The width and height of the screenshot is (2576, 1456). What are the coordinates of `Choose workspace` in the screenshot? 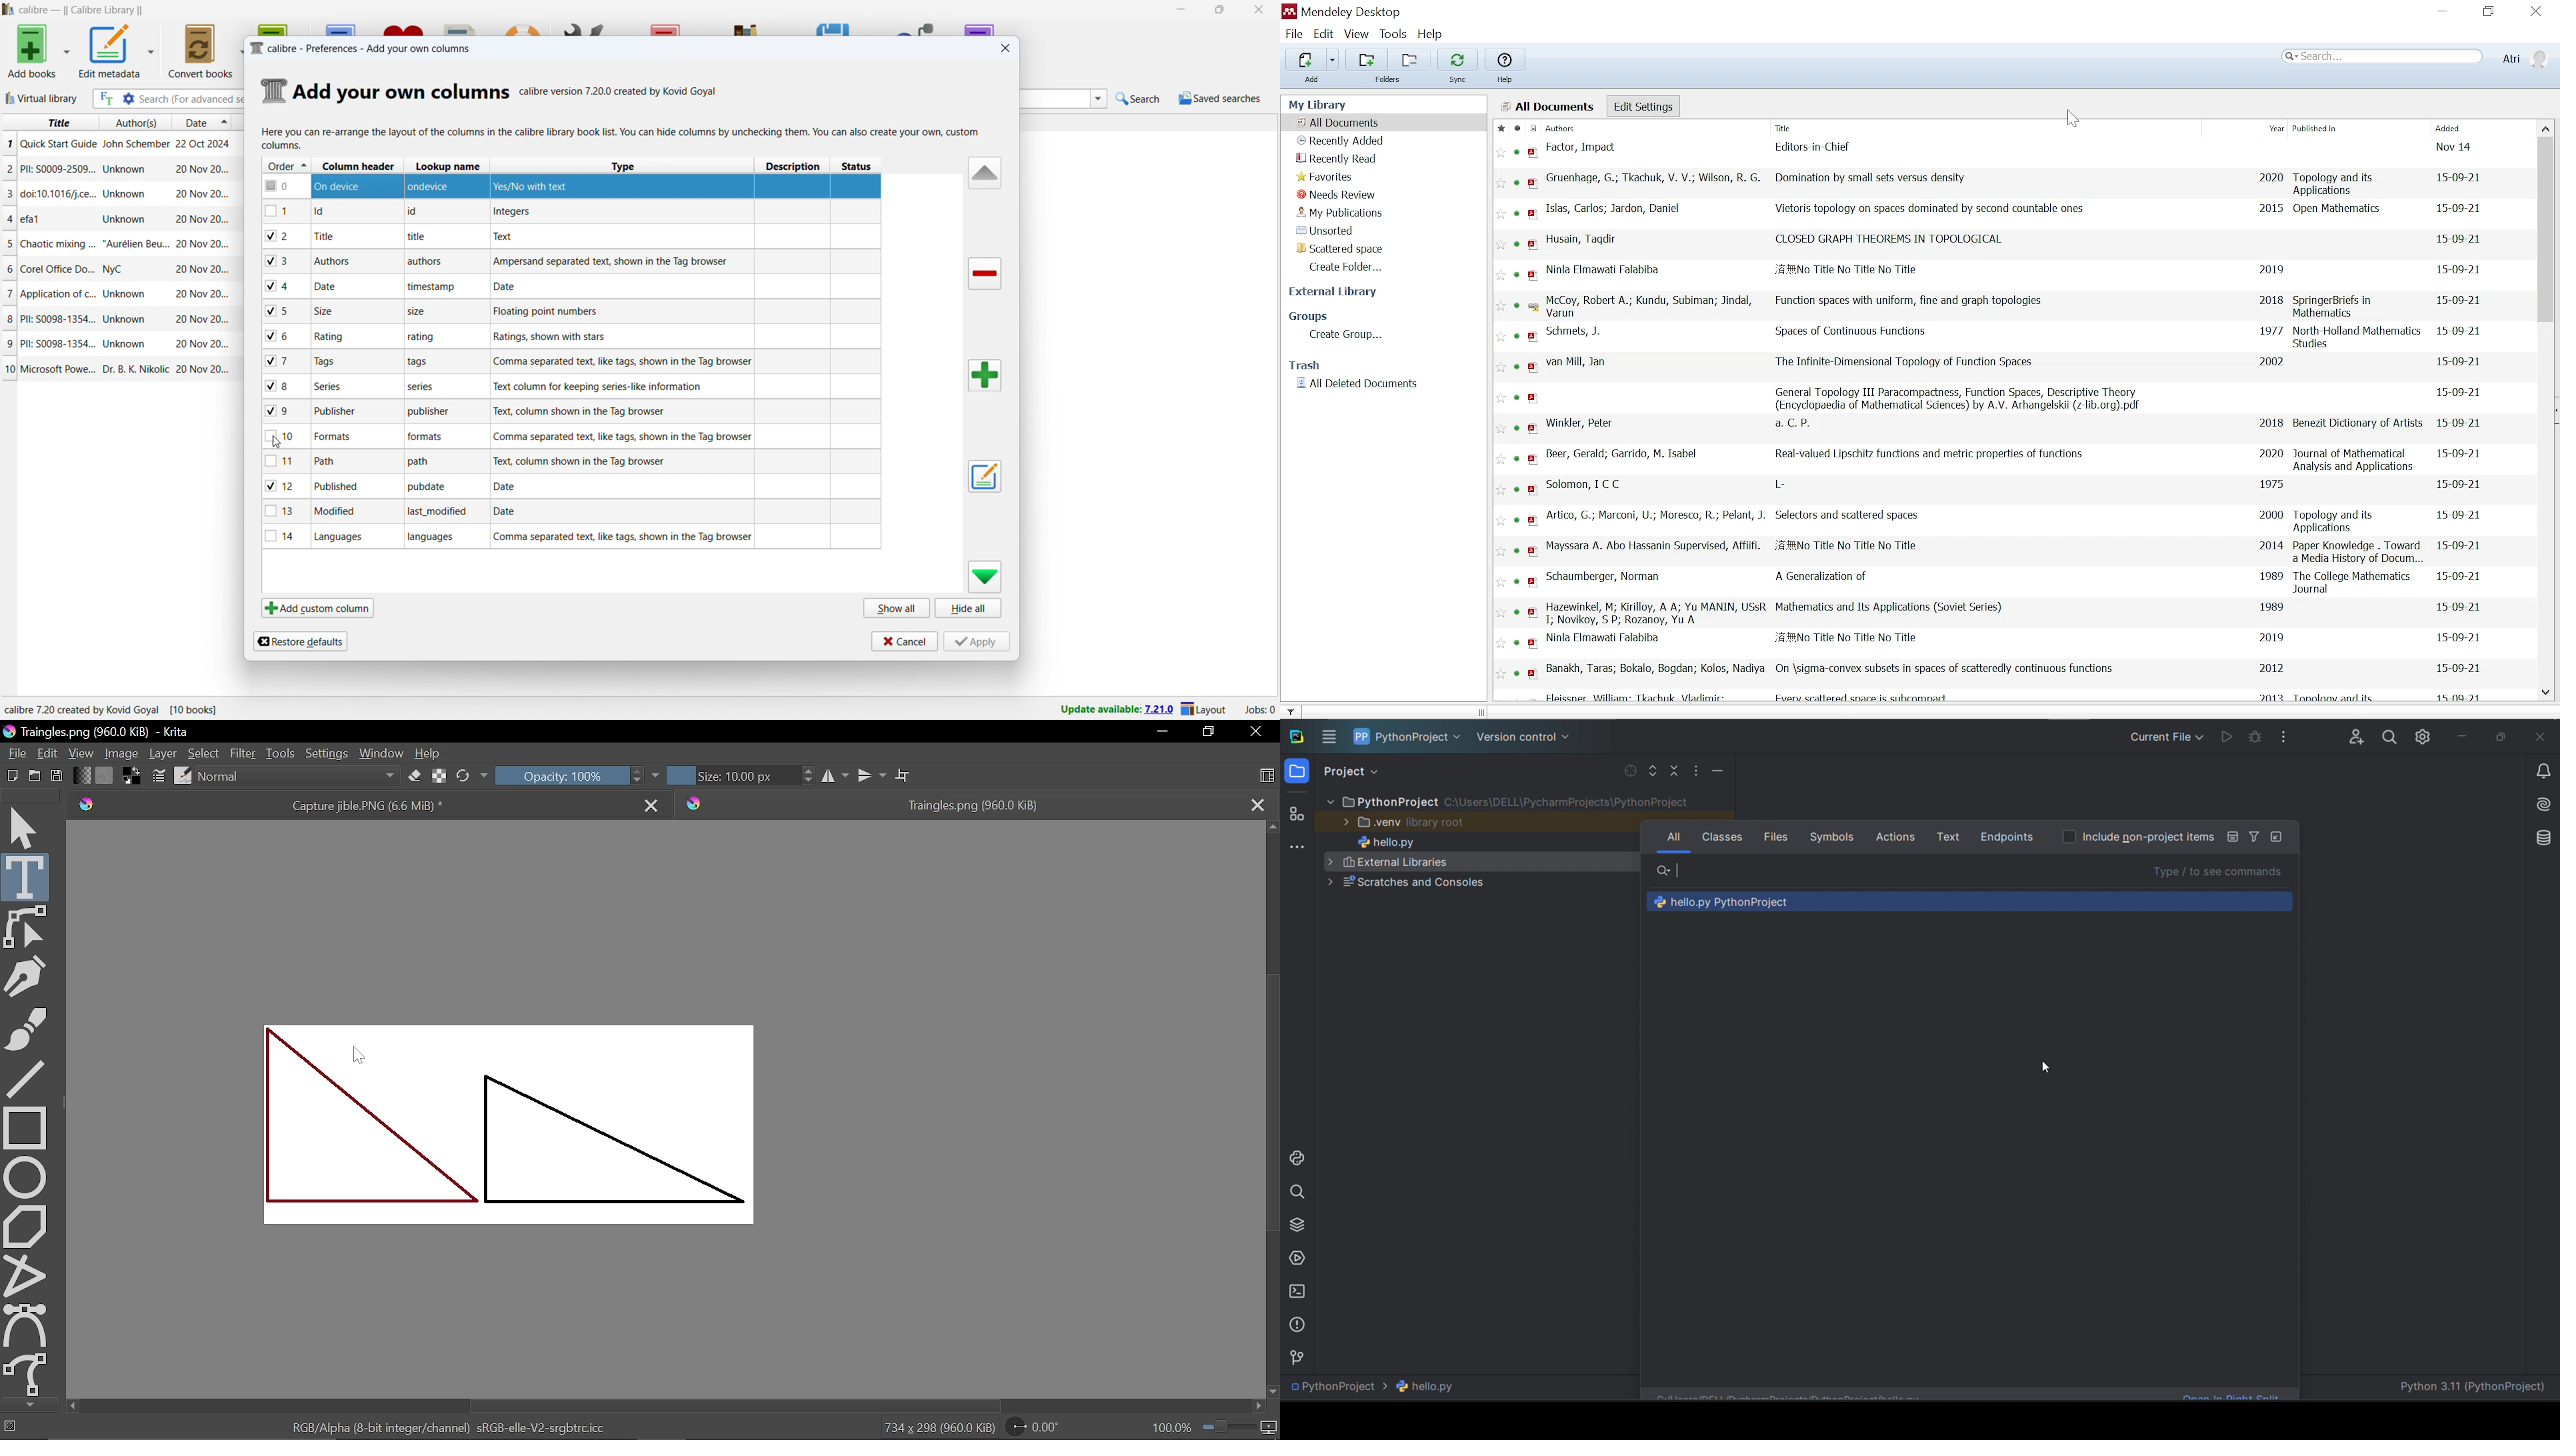 It's located at (1266, 776).